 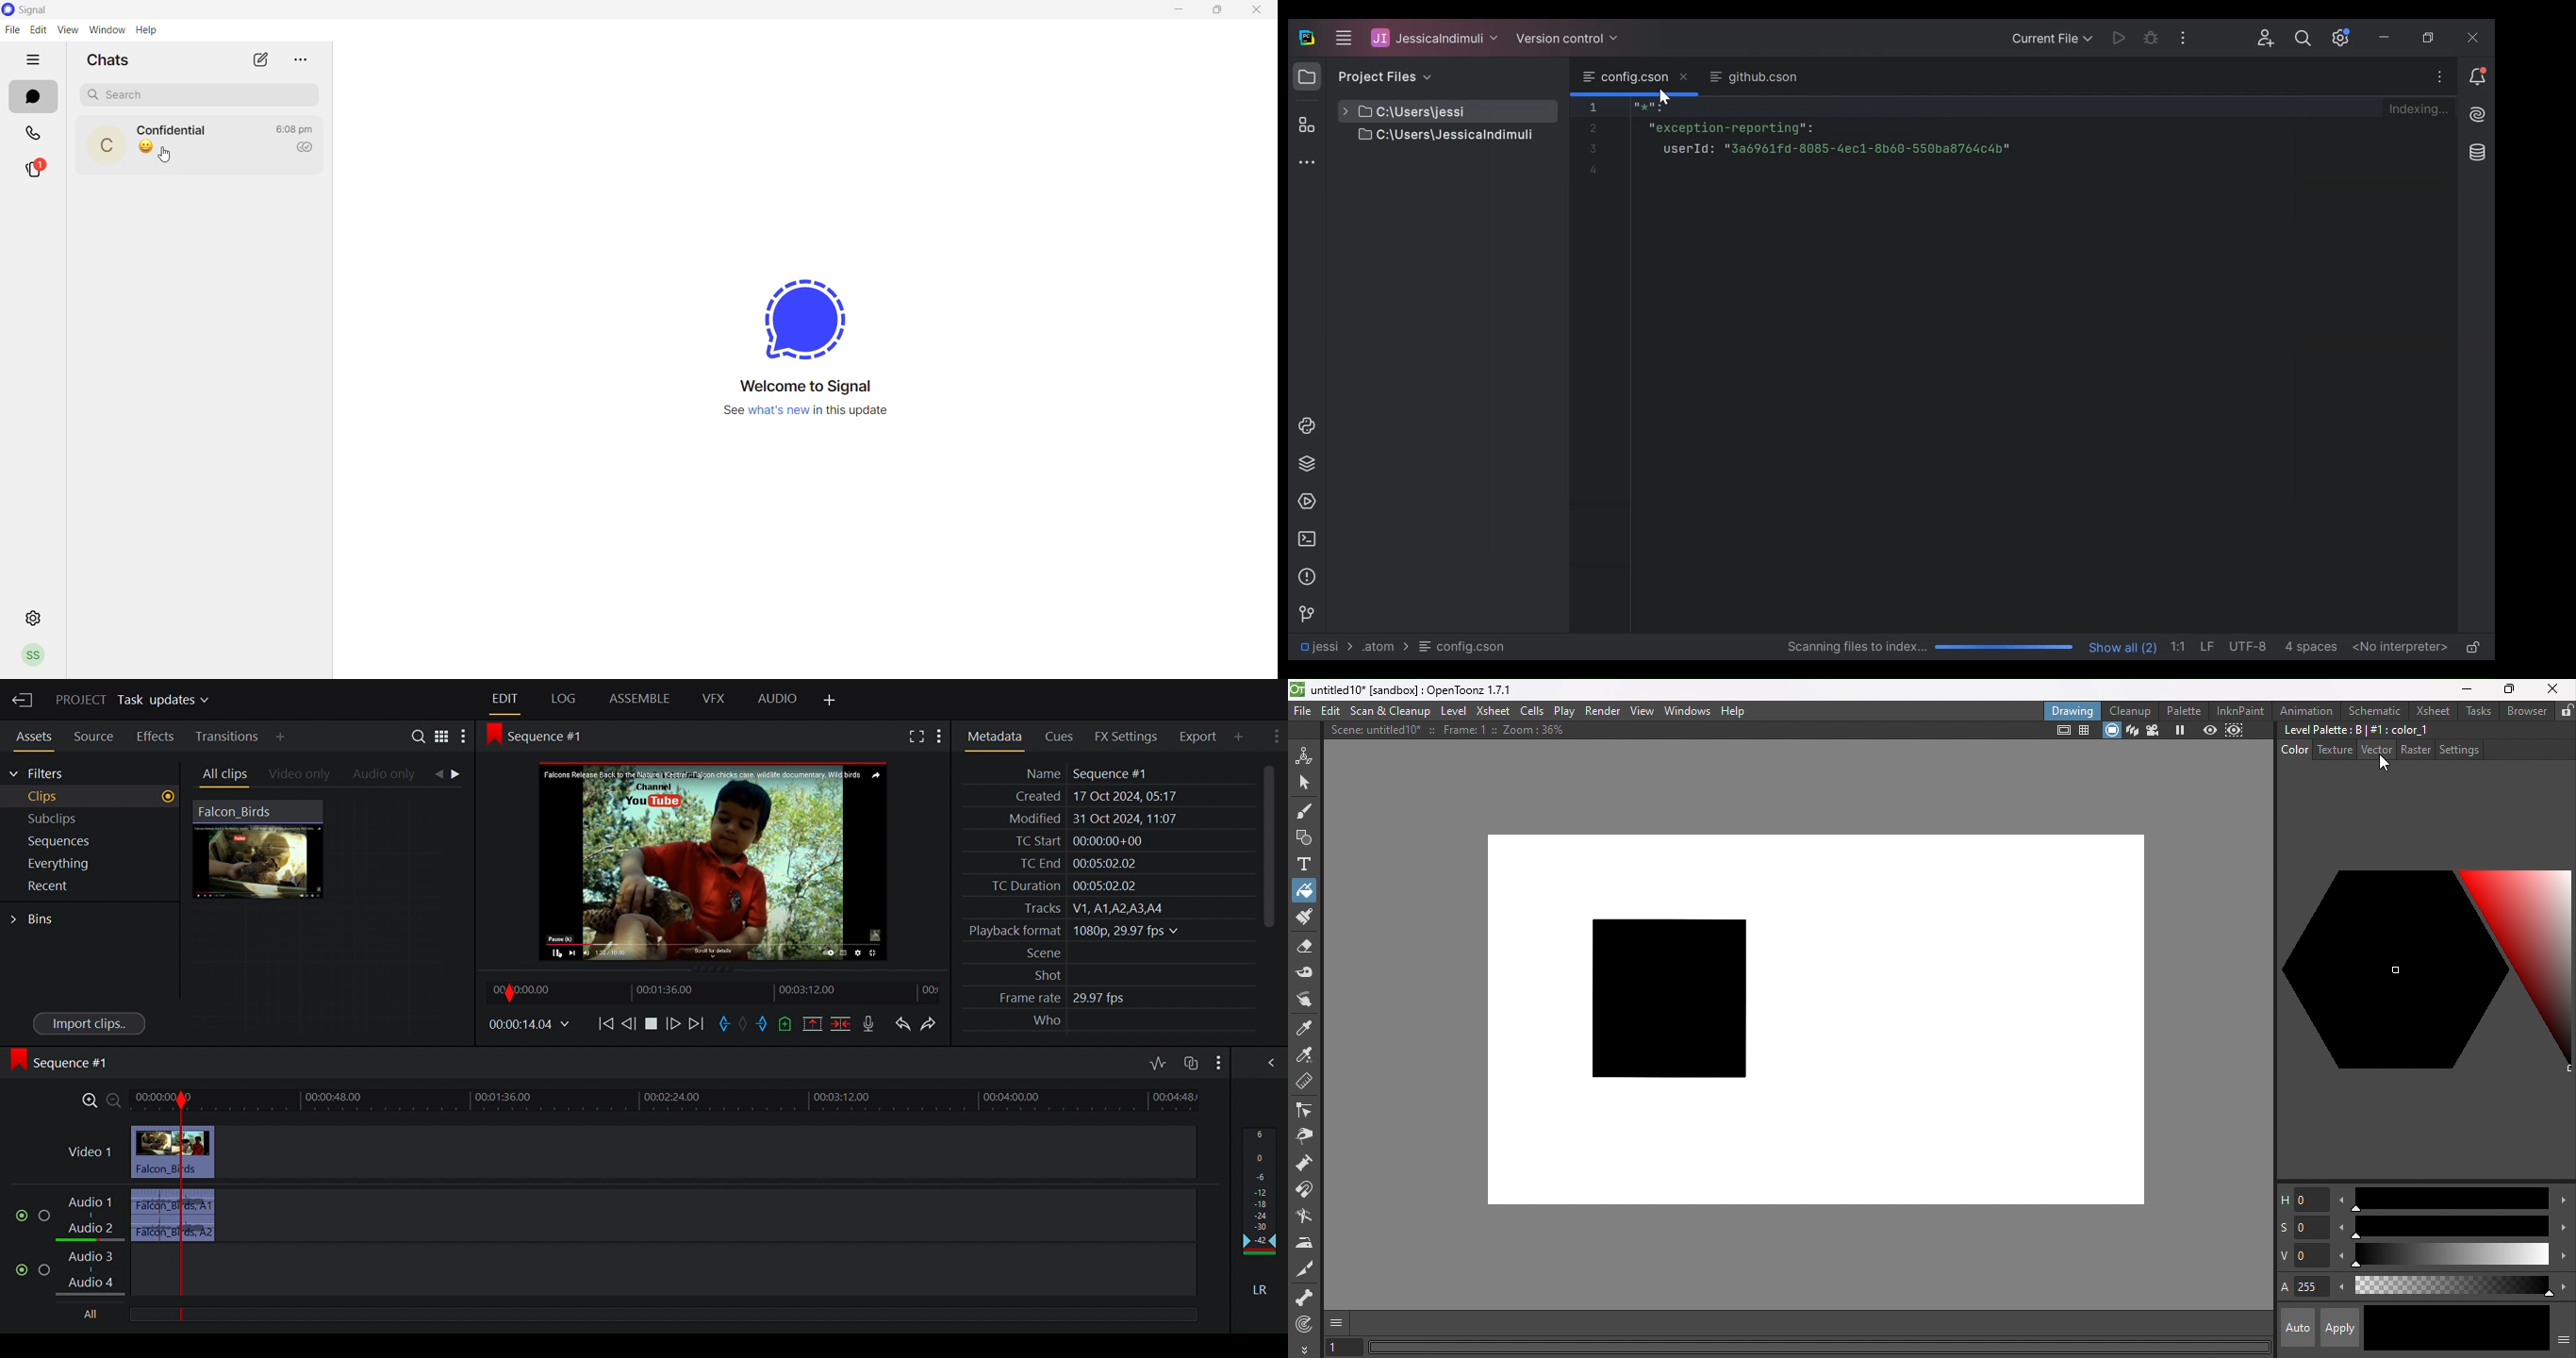 I want to click on Scanning files to index Progress, so click(x=1927, y=648).